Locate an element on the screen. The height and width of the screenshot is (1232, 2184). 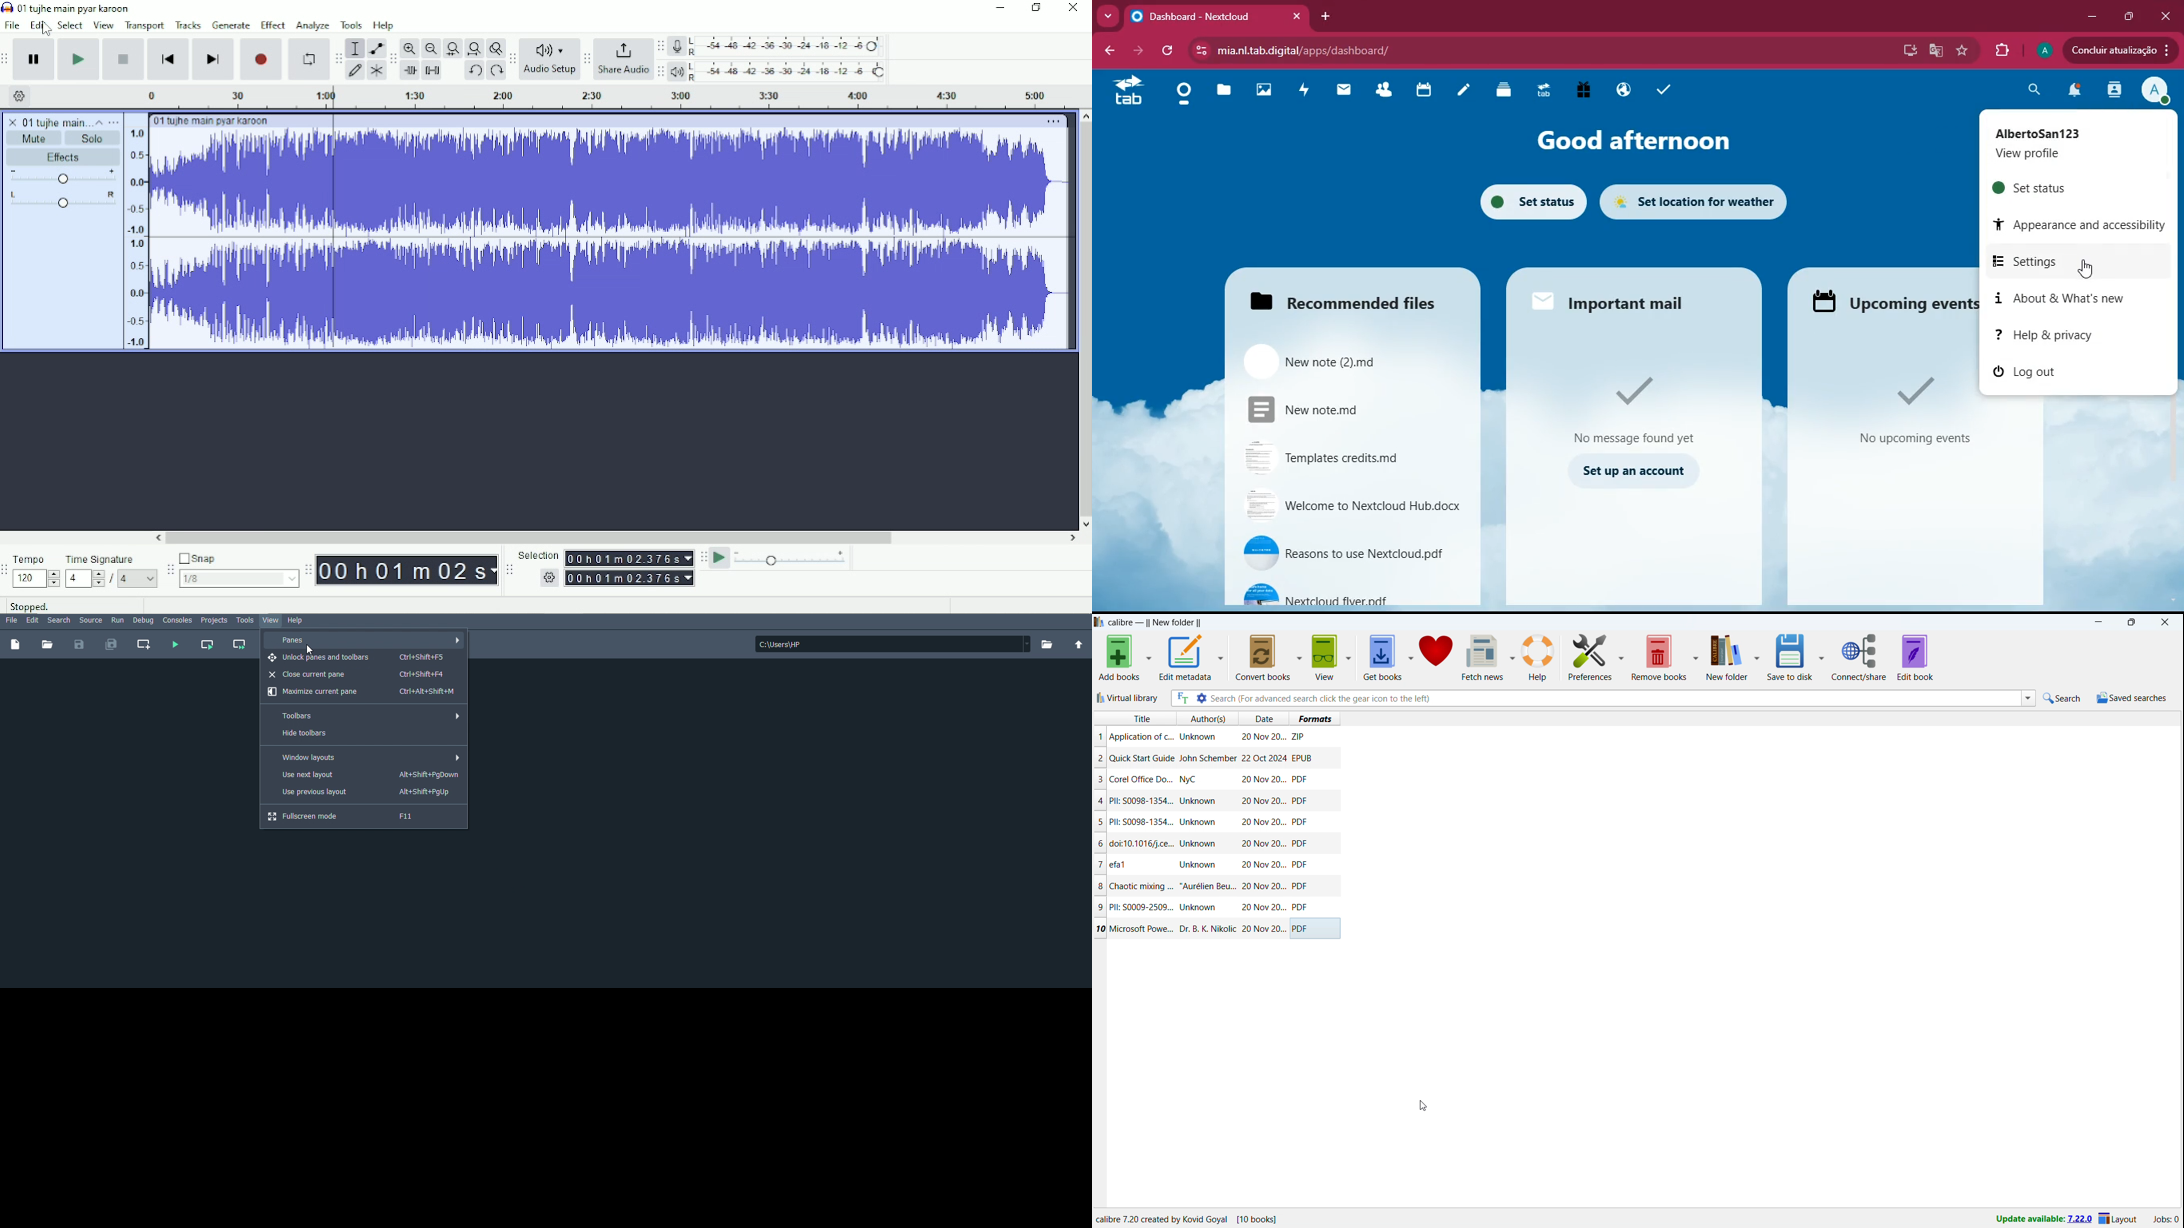
Volume is located at coordinates (62, 177).